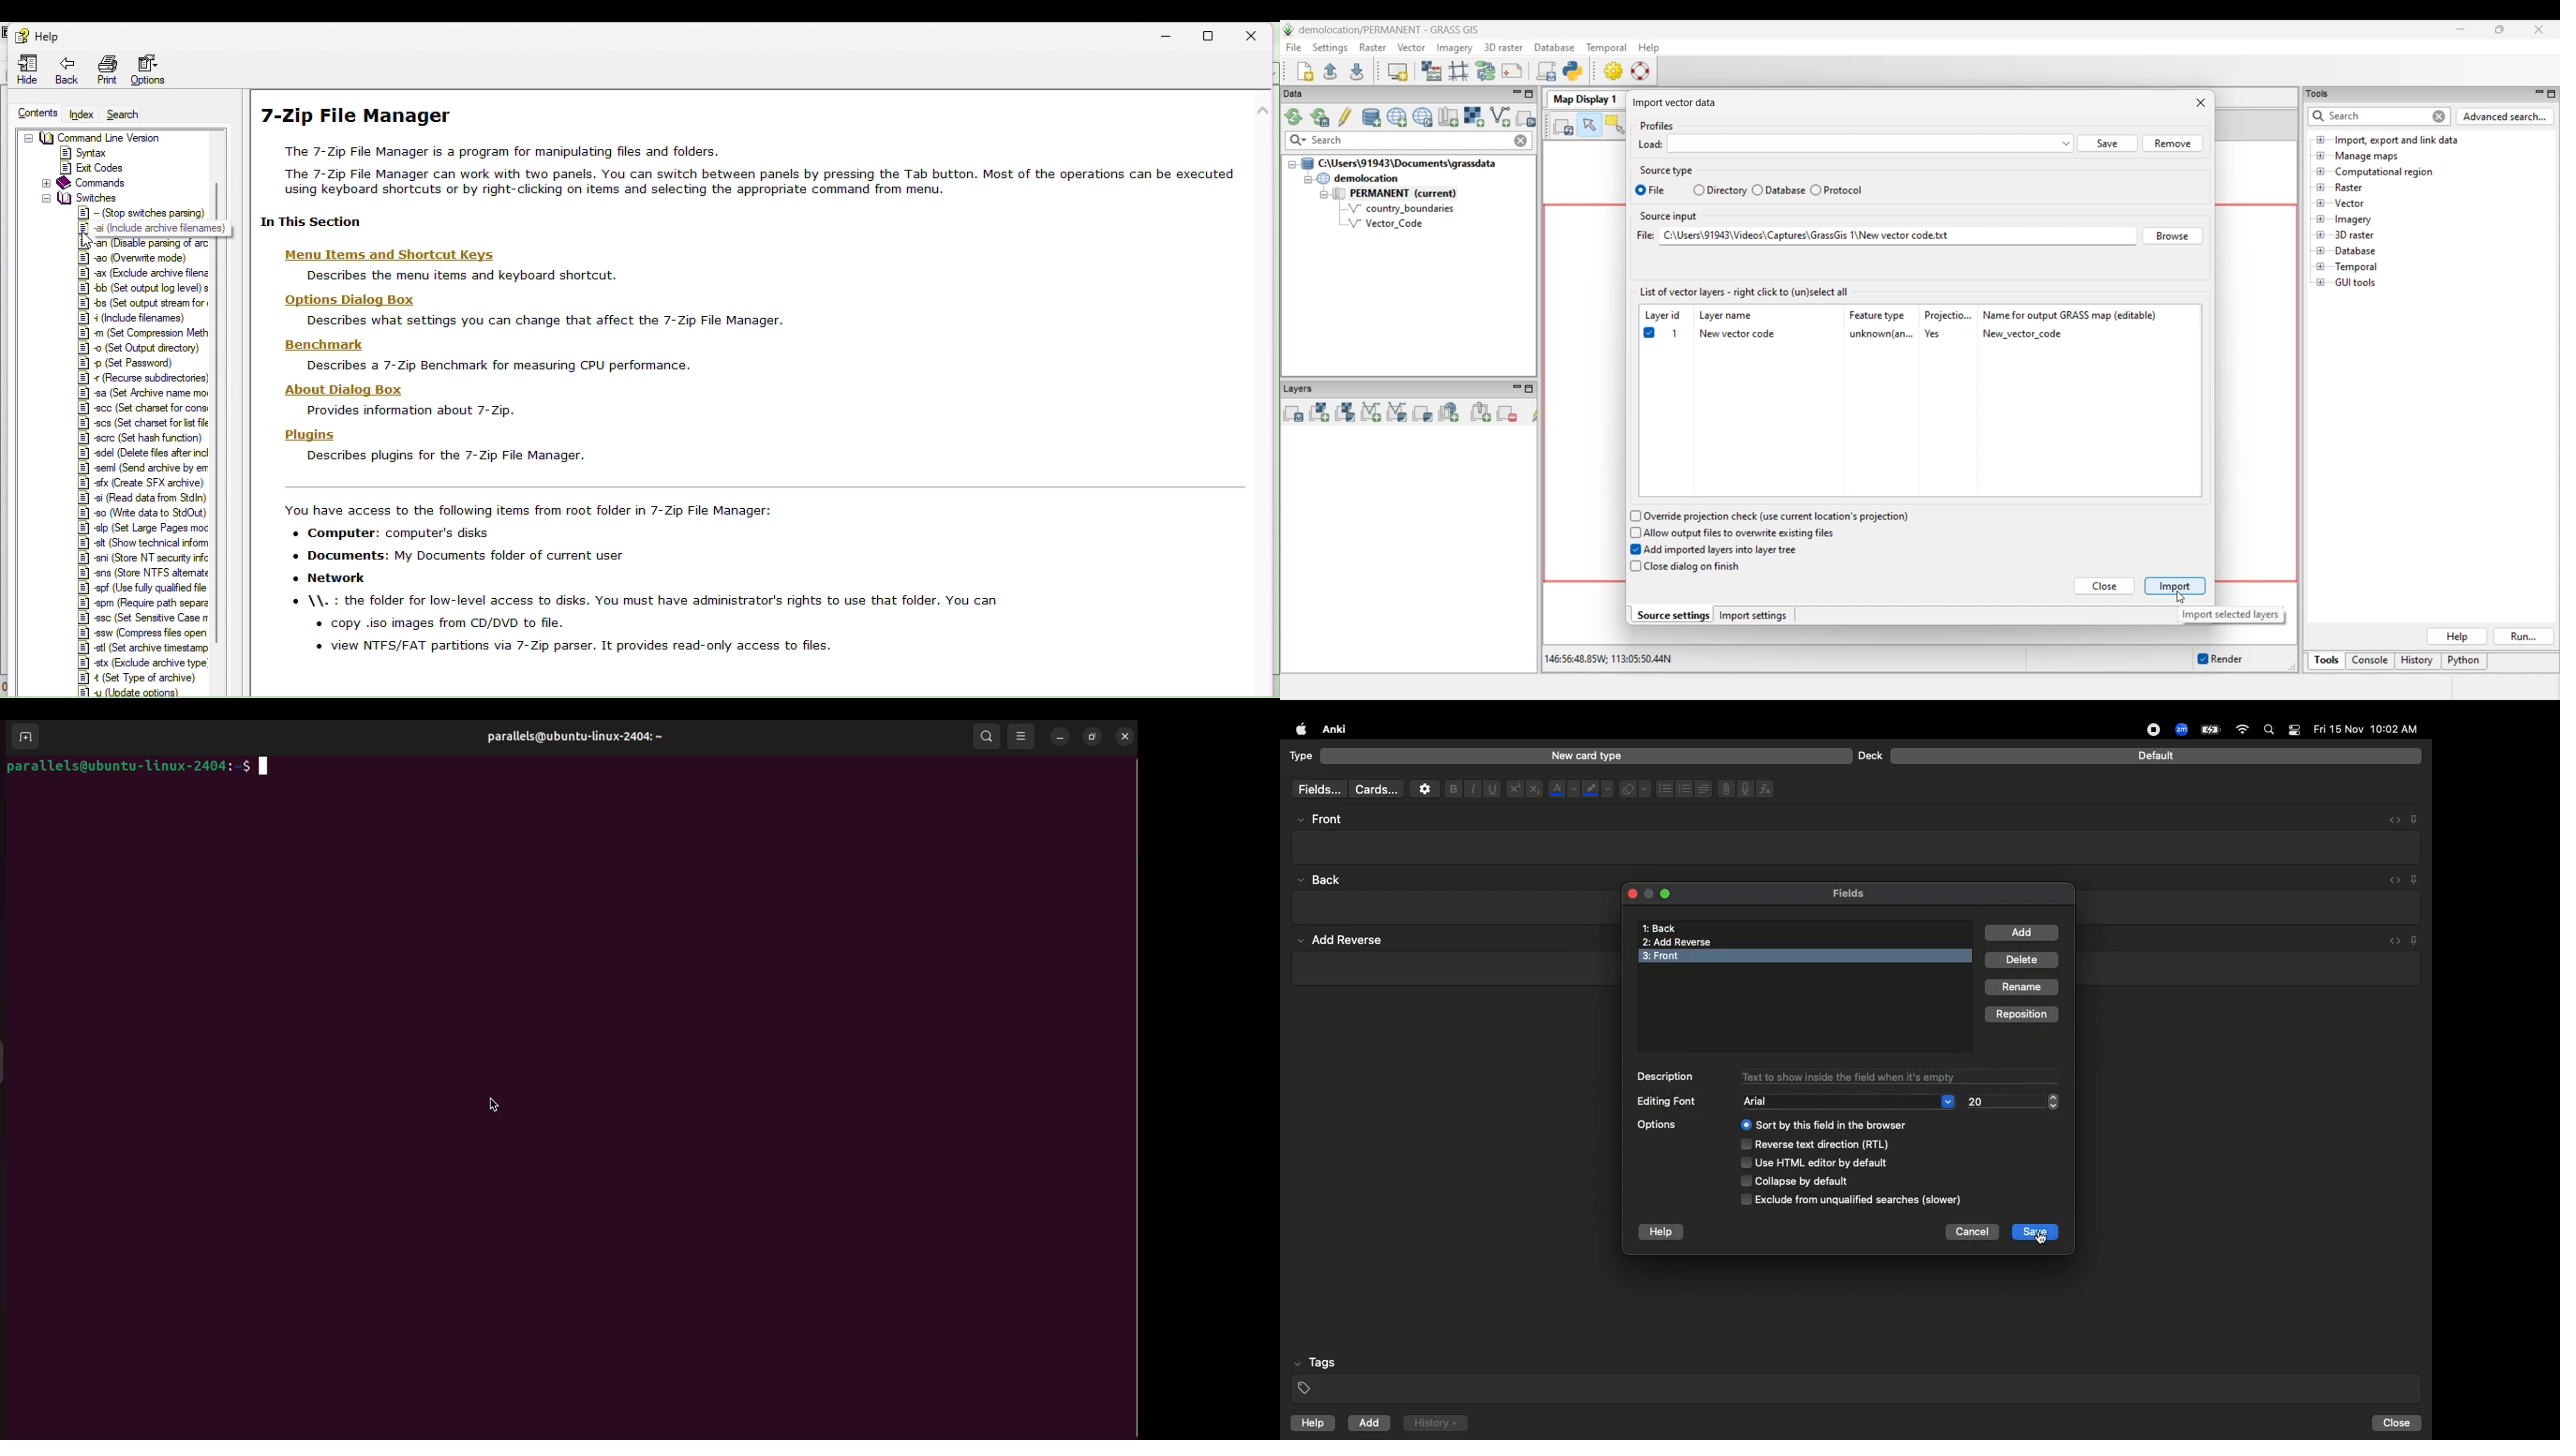 This screenshot has width=2576, height=1456. Describe the element at coordinates (314, 223) in the screenshot. I see `| In This Section` at that location.